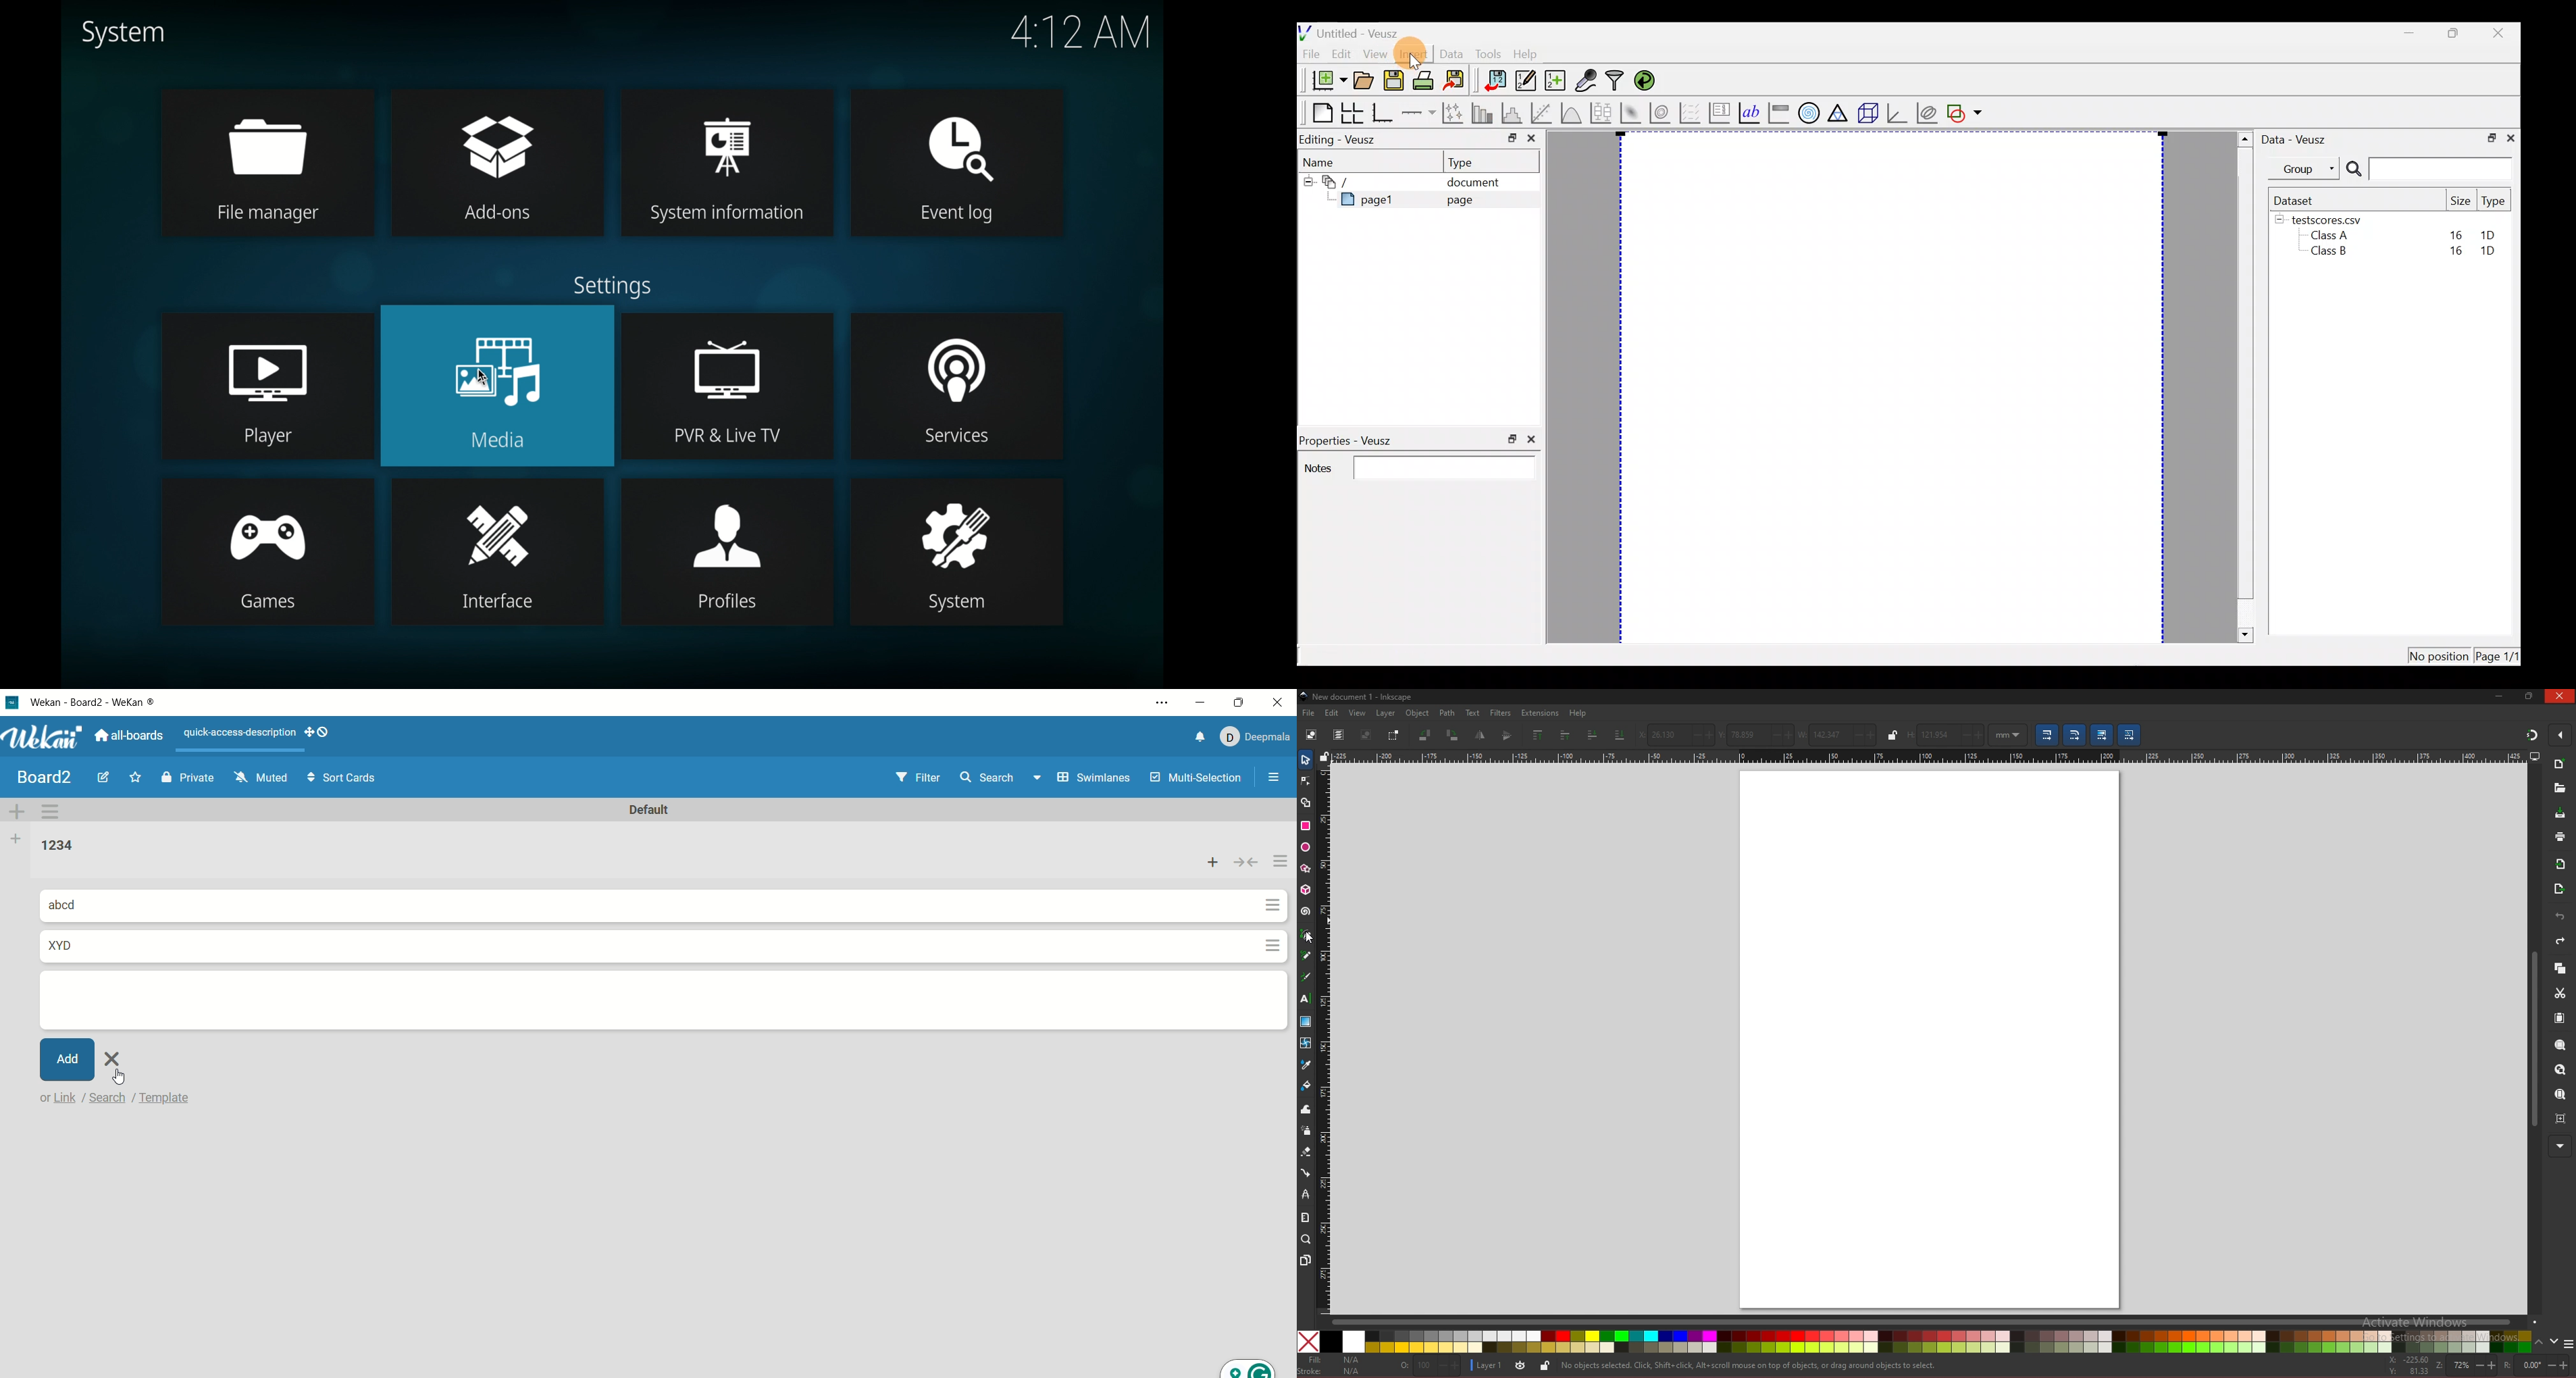 This screenshot has height=1400, width=2576. Describe the element at coordinates (1306, 1022) in the screenshot. I see `gradient` at that location.